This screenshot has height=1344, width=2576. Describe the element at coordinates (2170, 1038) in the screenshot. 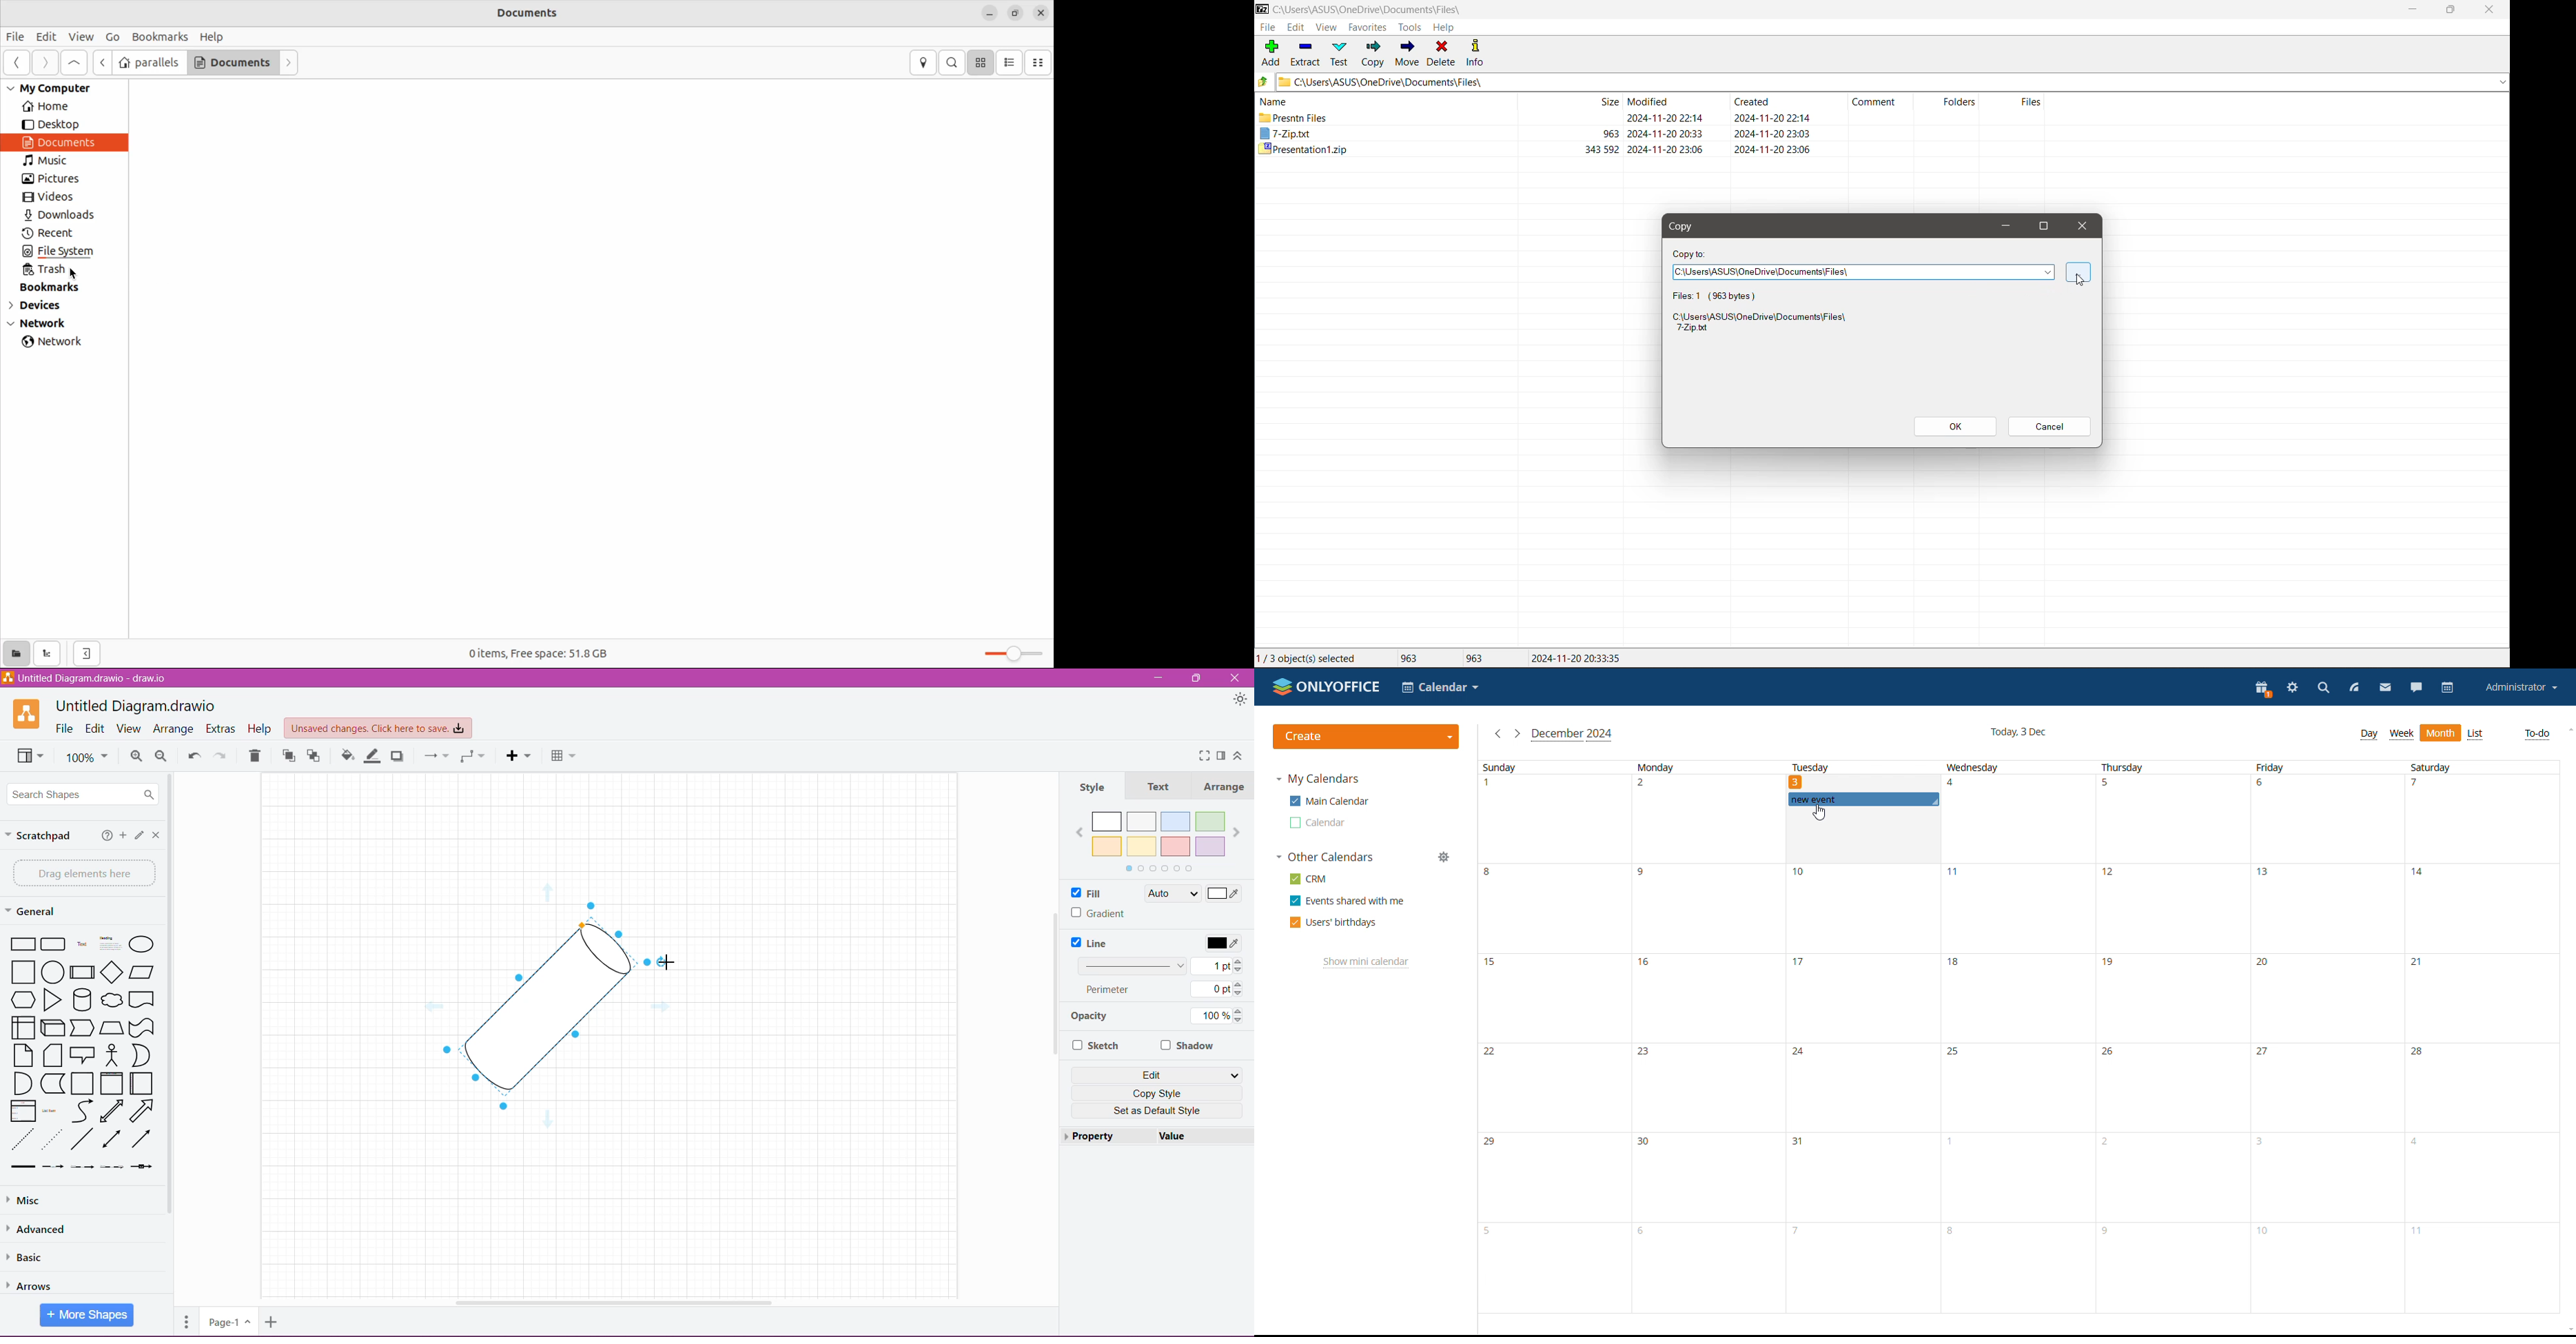

I see `thursday` at that location.